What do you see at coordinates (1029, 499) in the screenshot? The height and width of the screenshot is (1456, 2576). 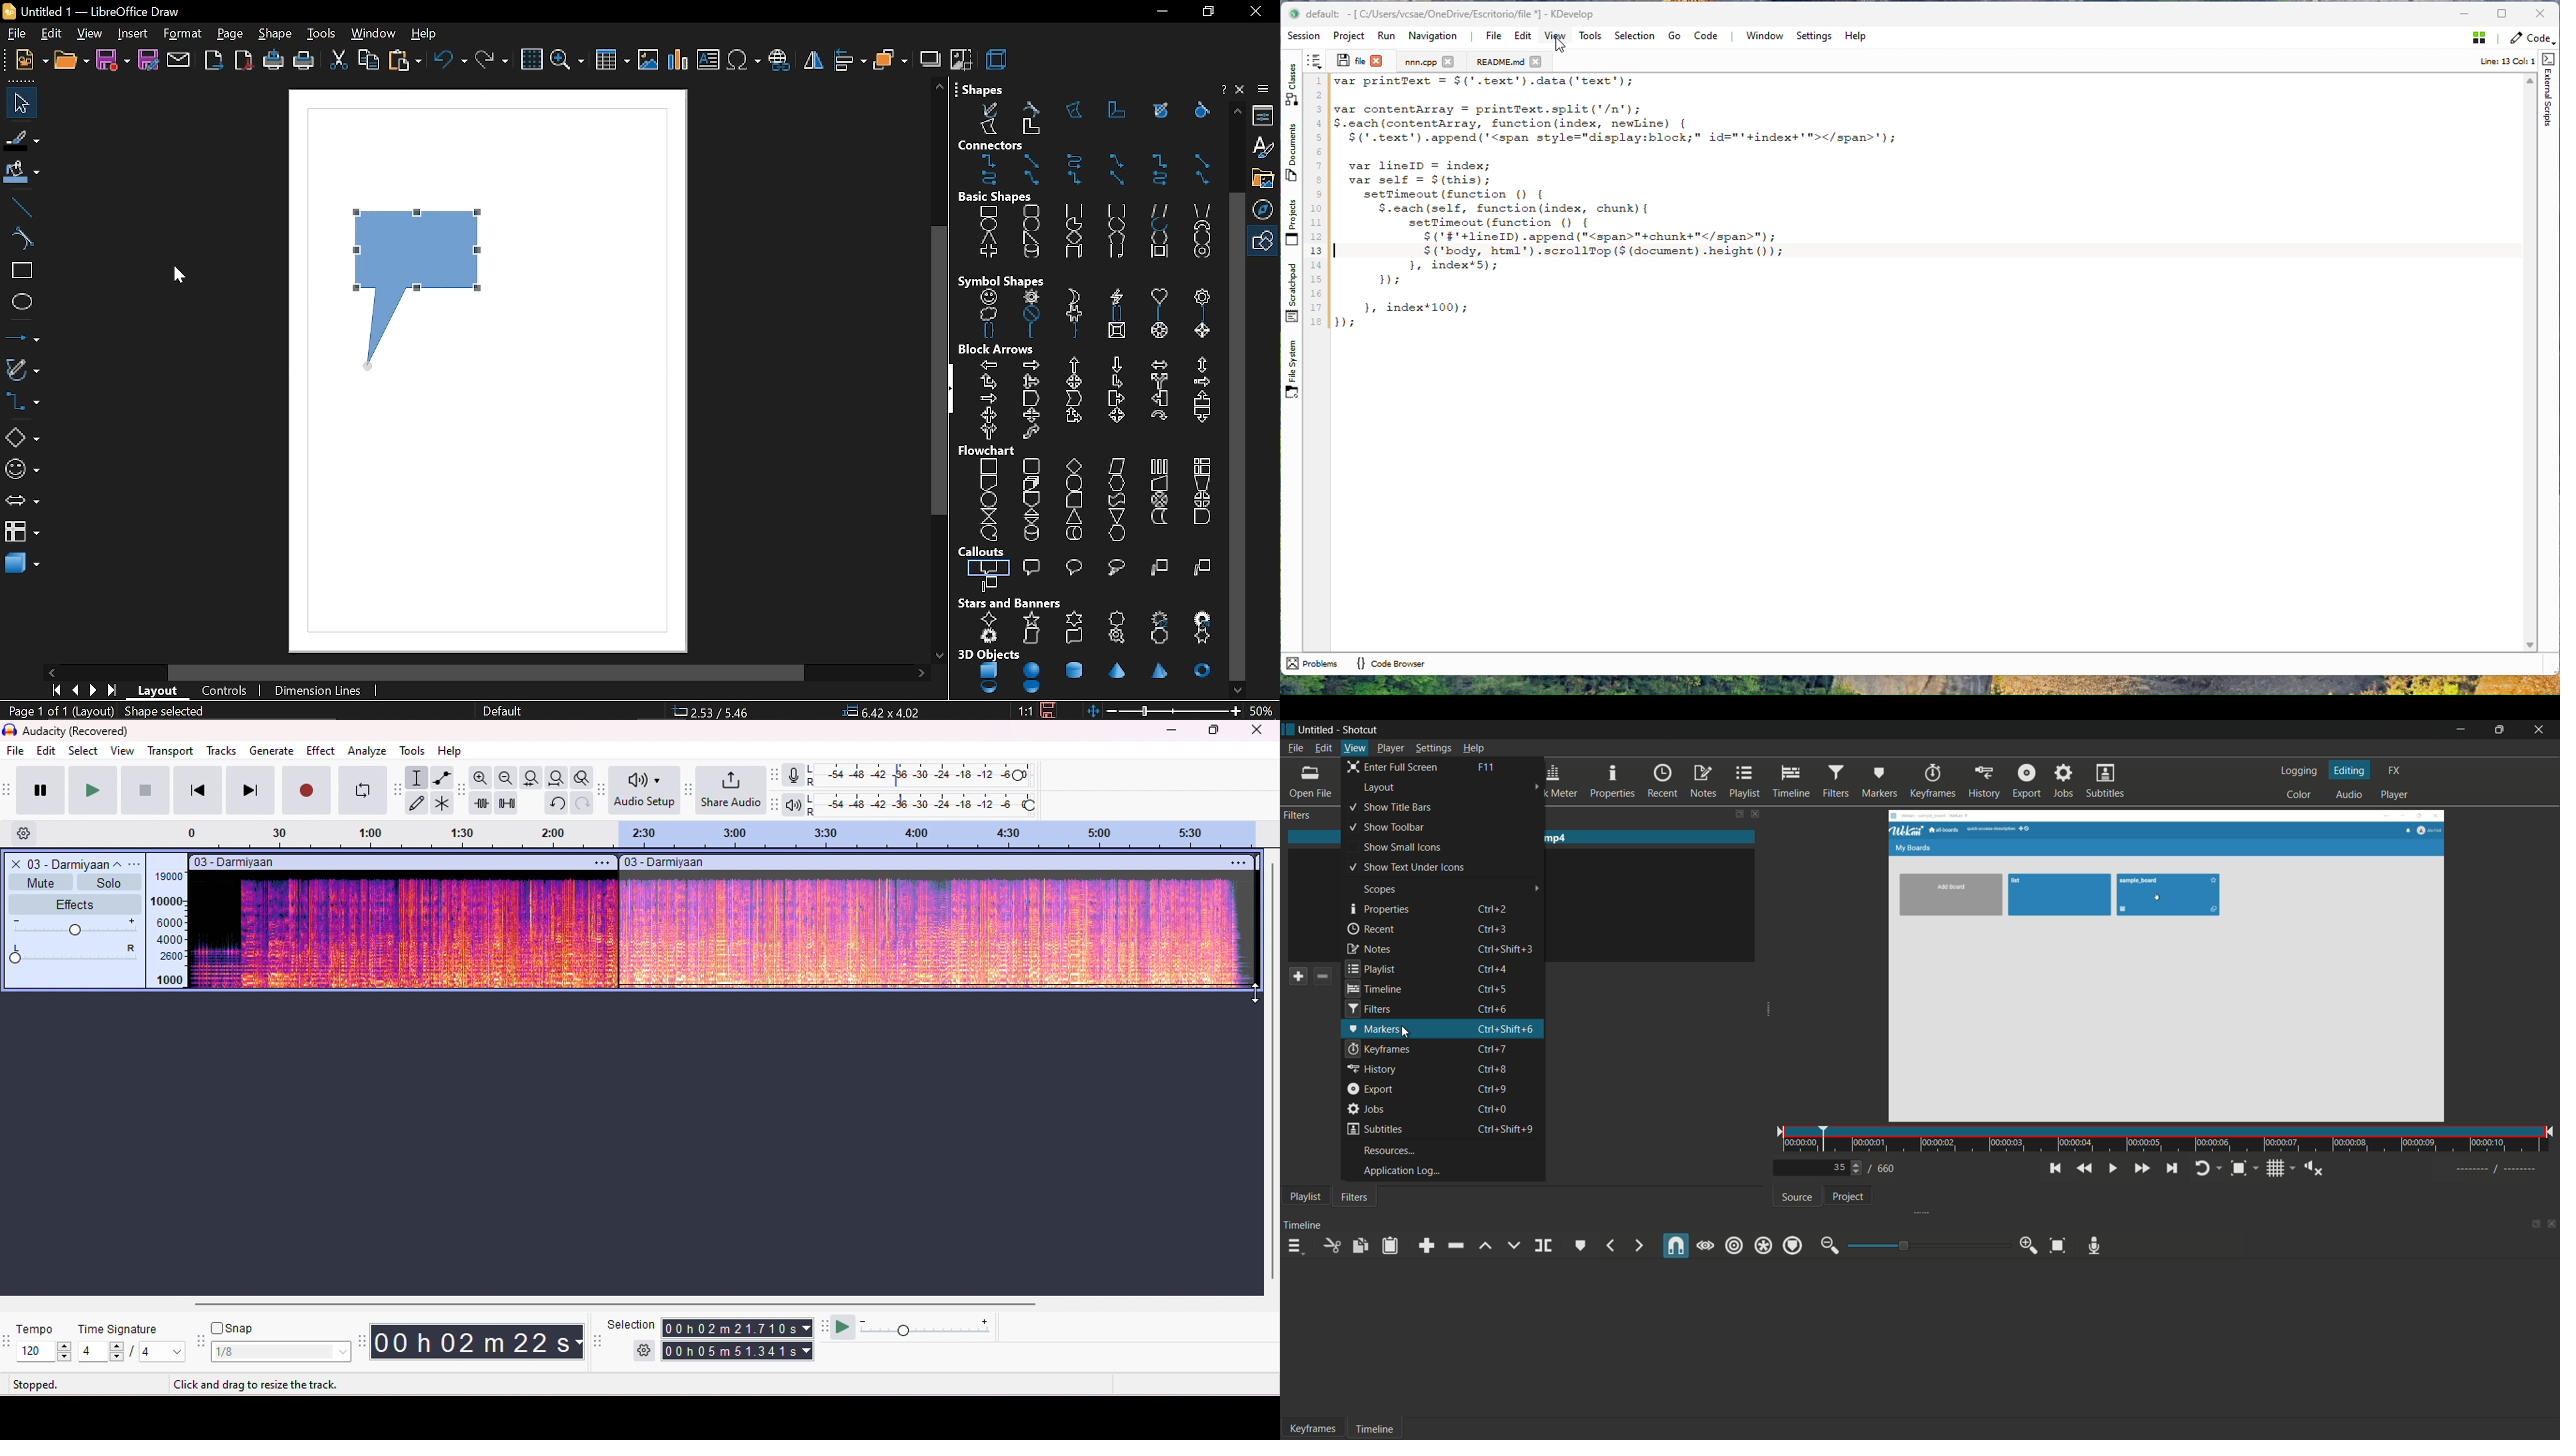 I see `off page connector` at bounding box center [1029, 499].